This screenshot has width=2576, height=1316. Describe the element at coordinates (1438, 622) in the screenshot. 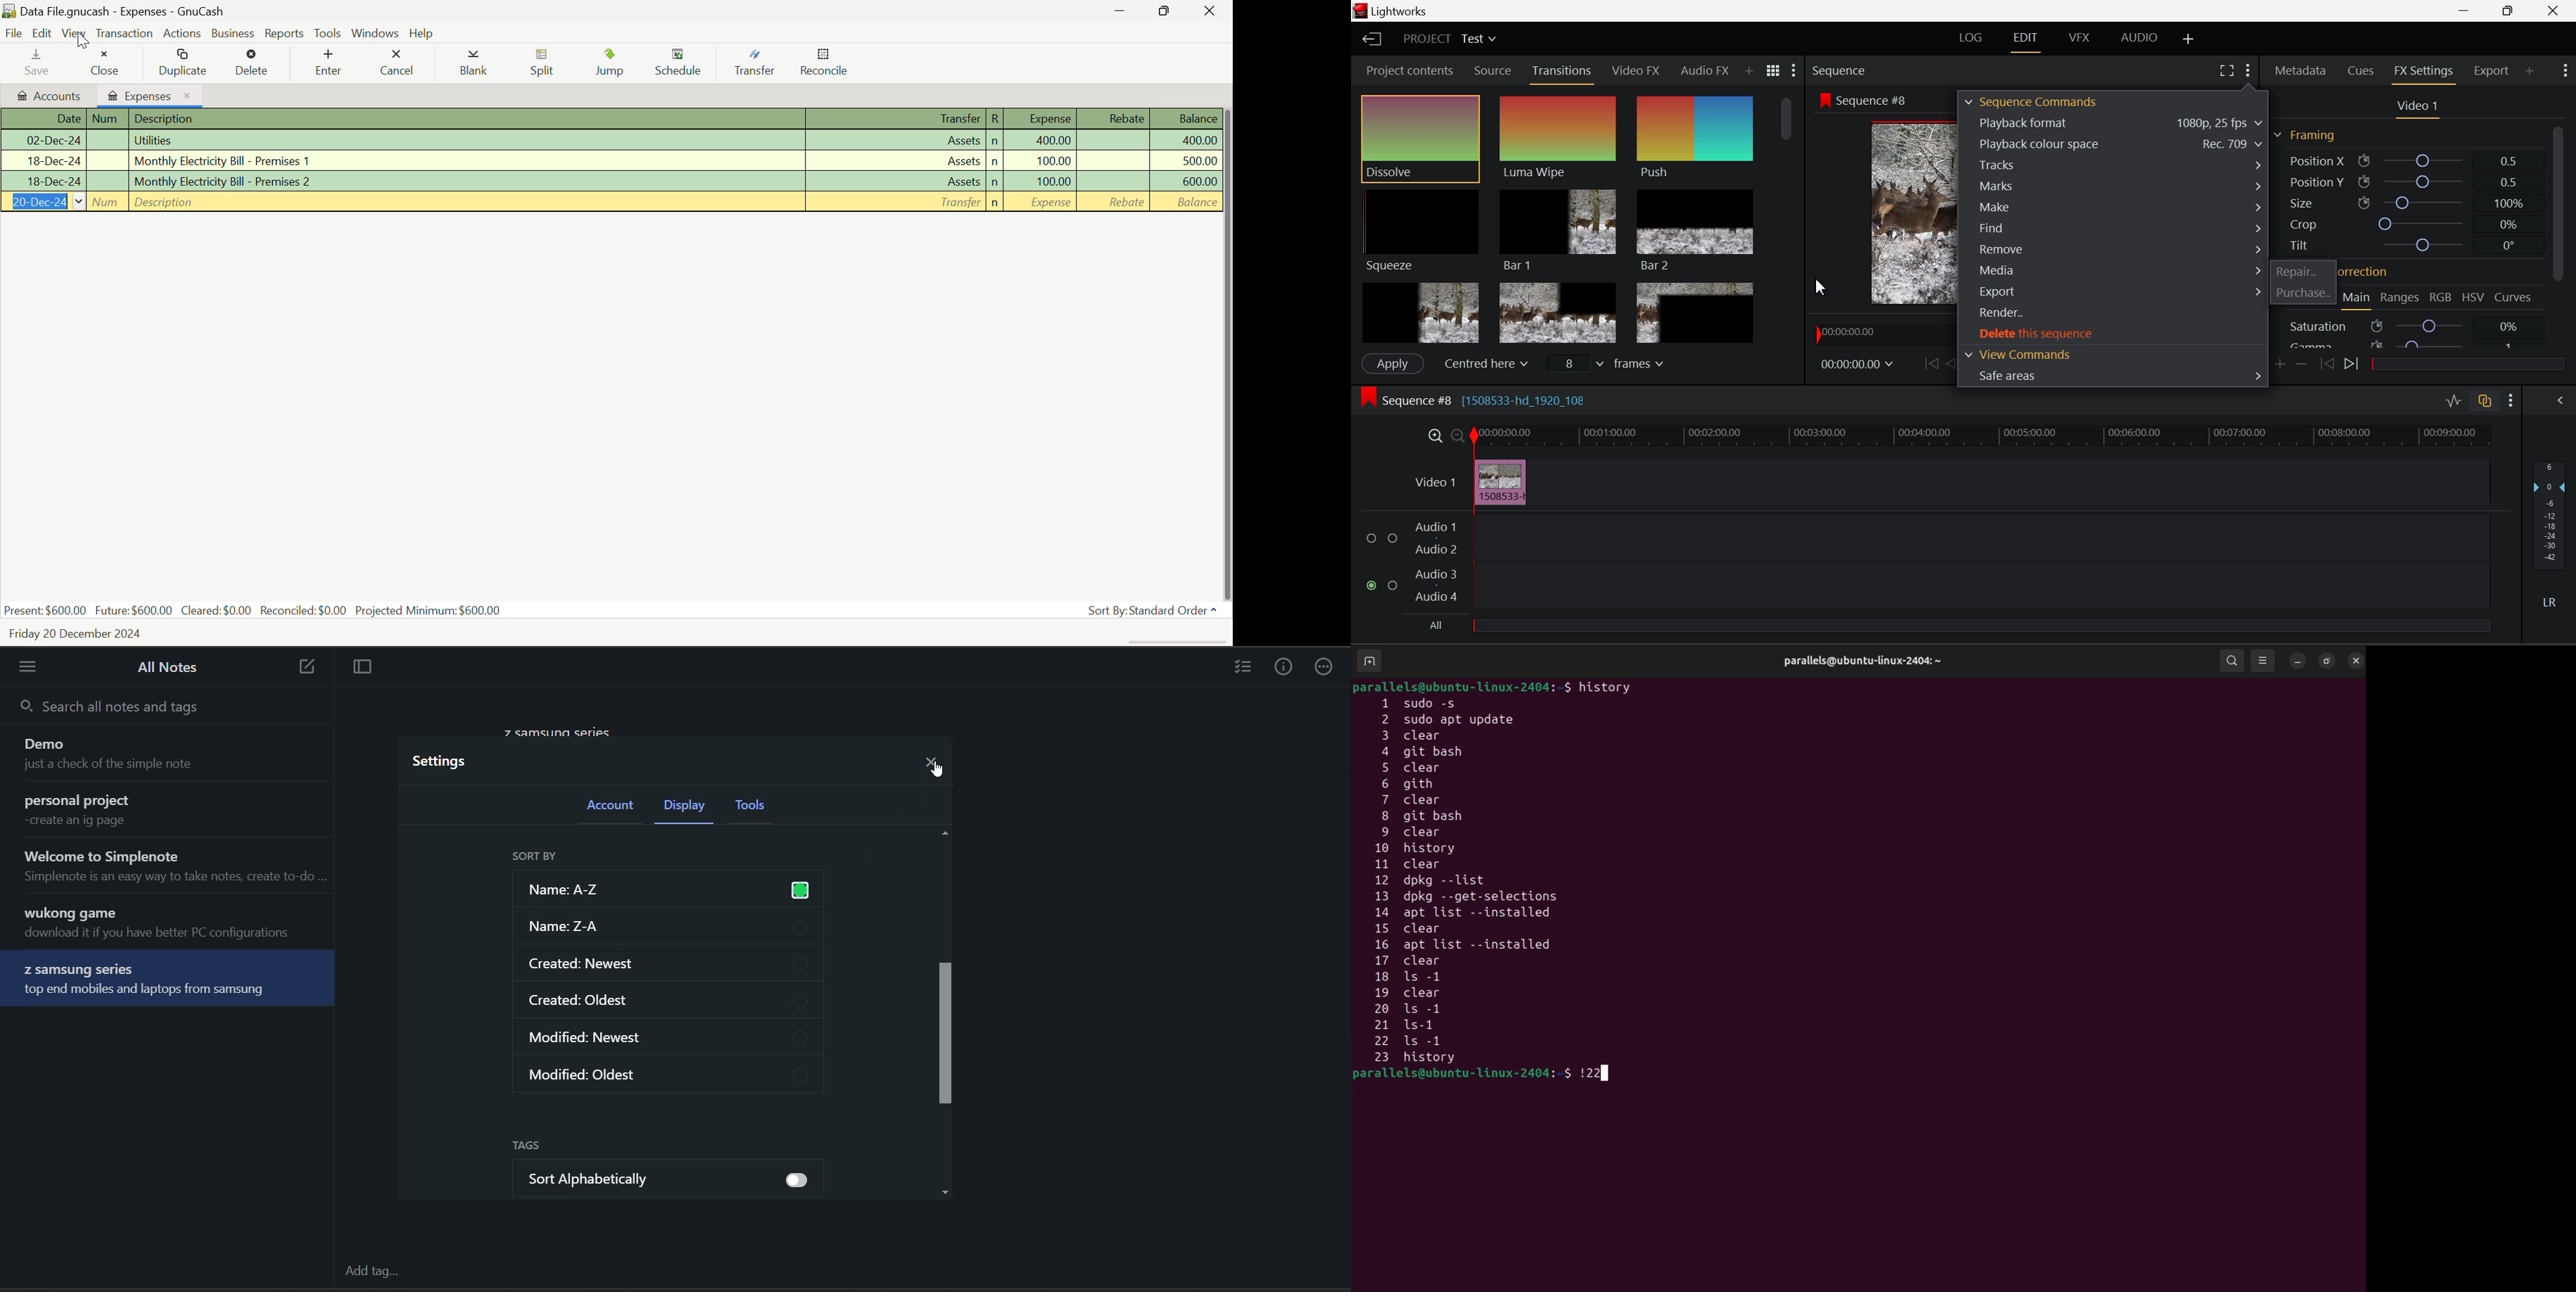

I see `All` at that location.